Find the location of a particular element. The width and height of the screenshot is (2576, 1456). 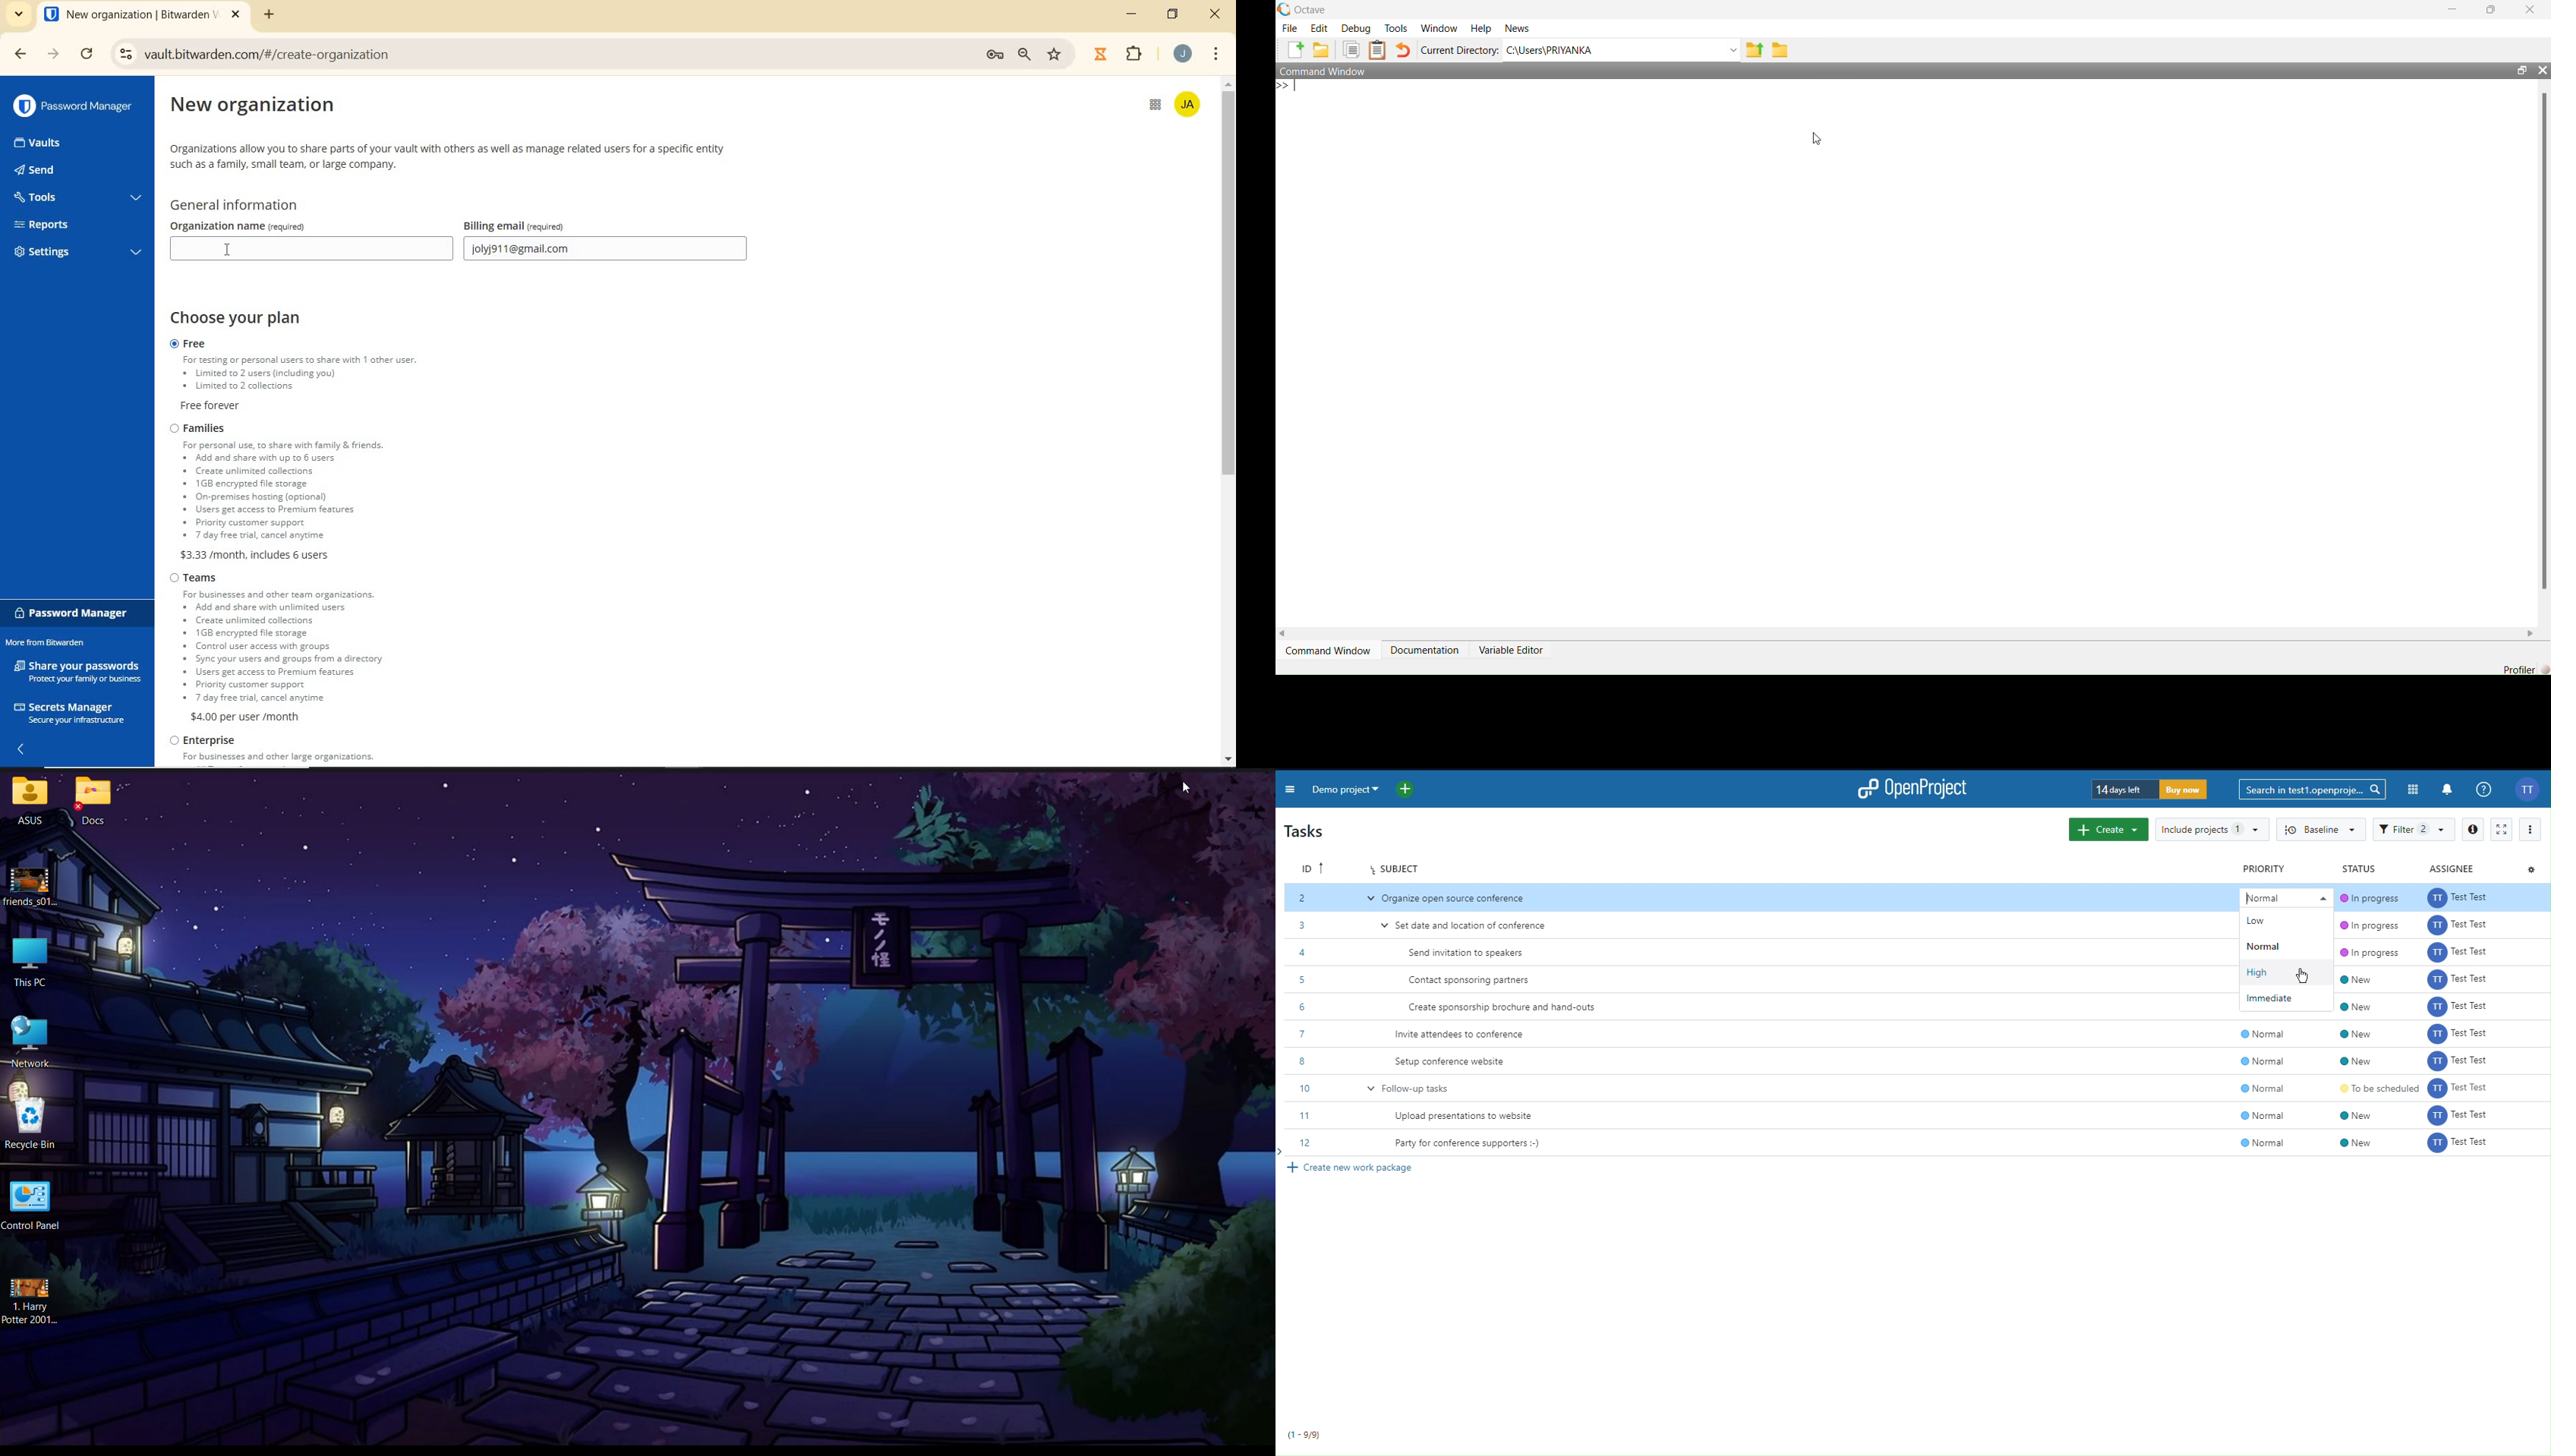

customize  is located at coordinates (1217, 55).